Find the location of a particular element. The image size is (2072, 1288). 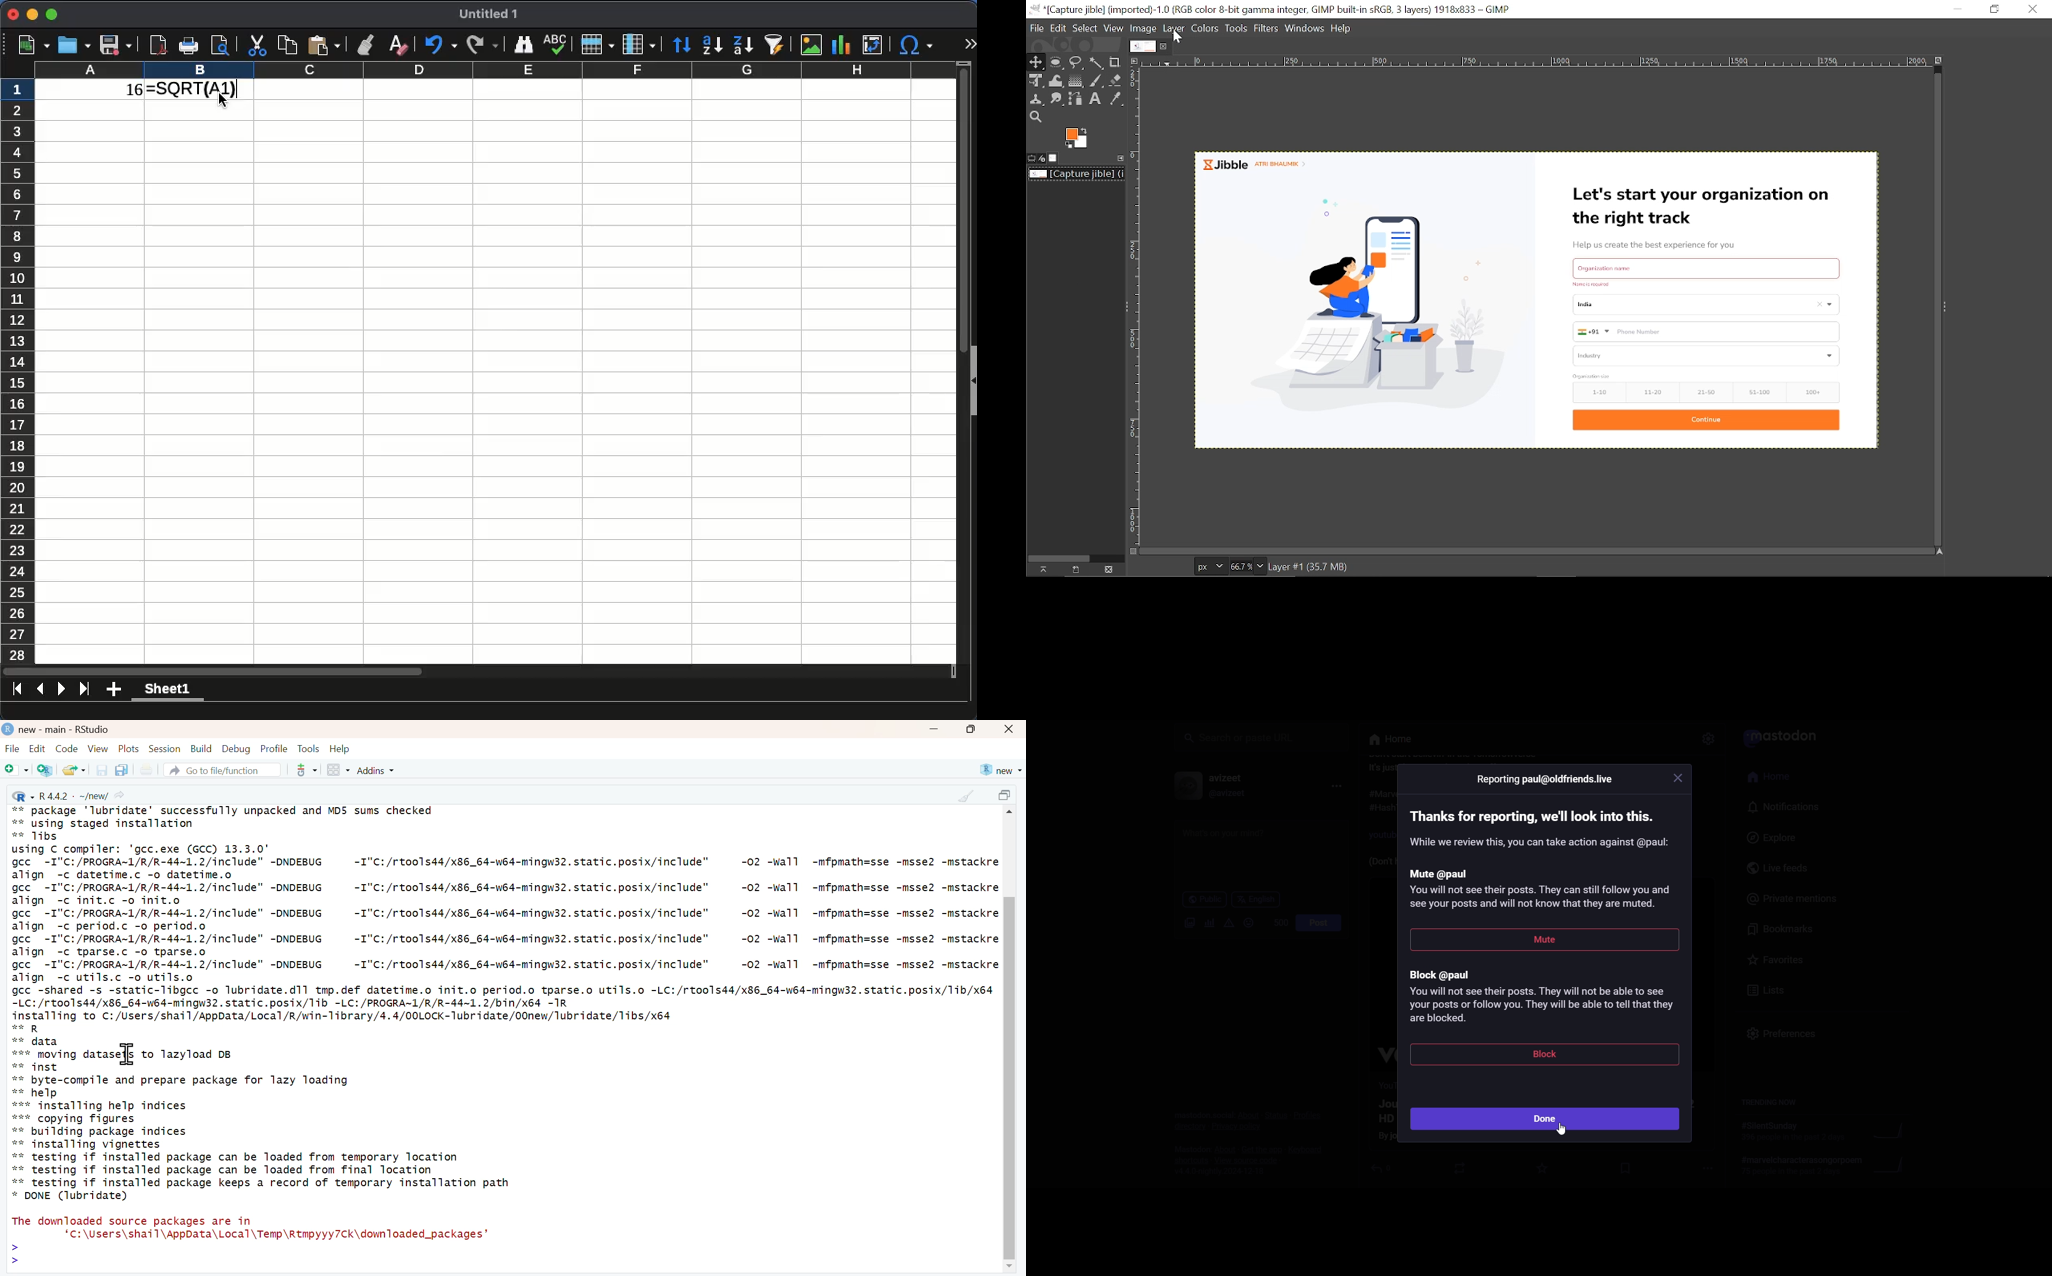

new is located at coordinates (1000, 770).